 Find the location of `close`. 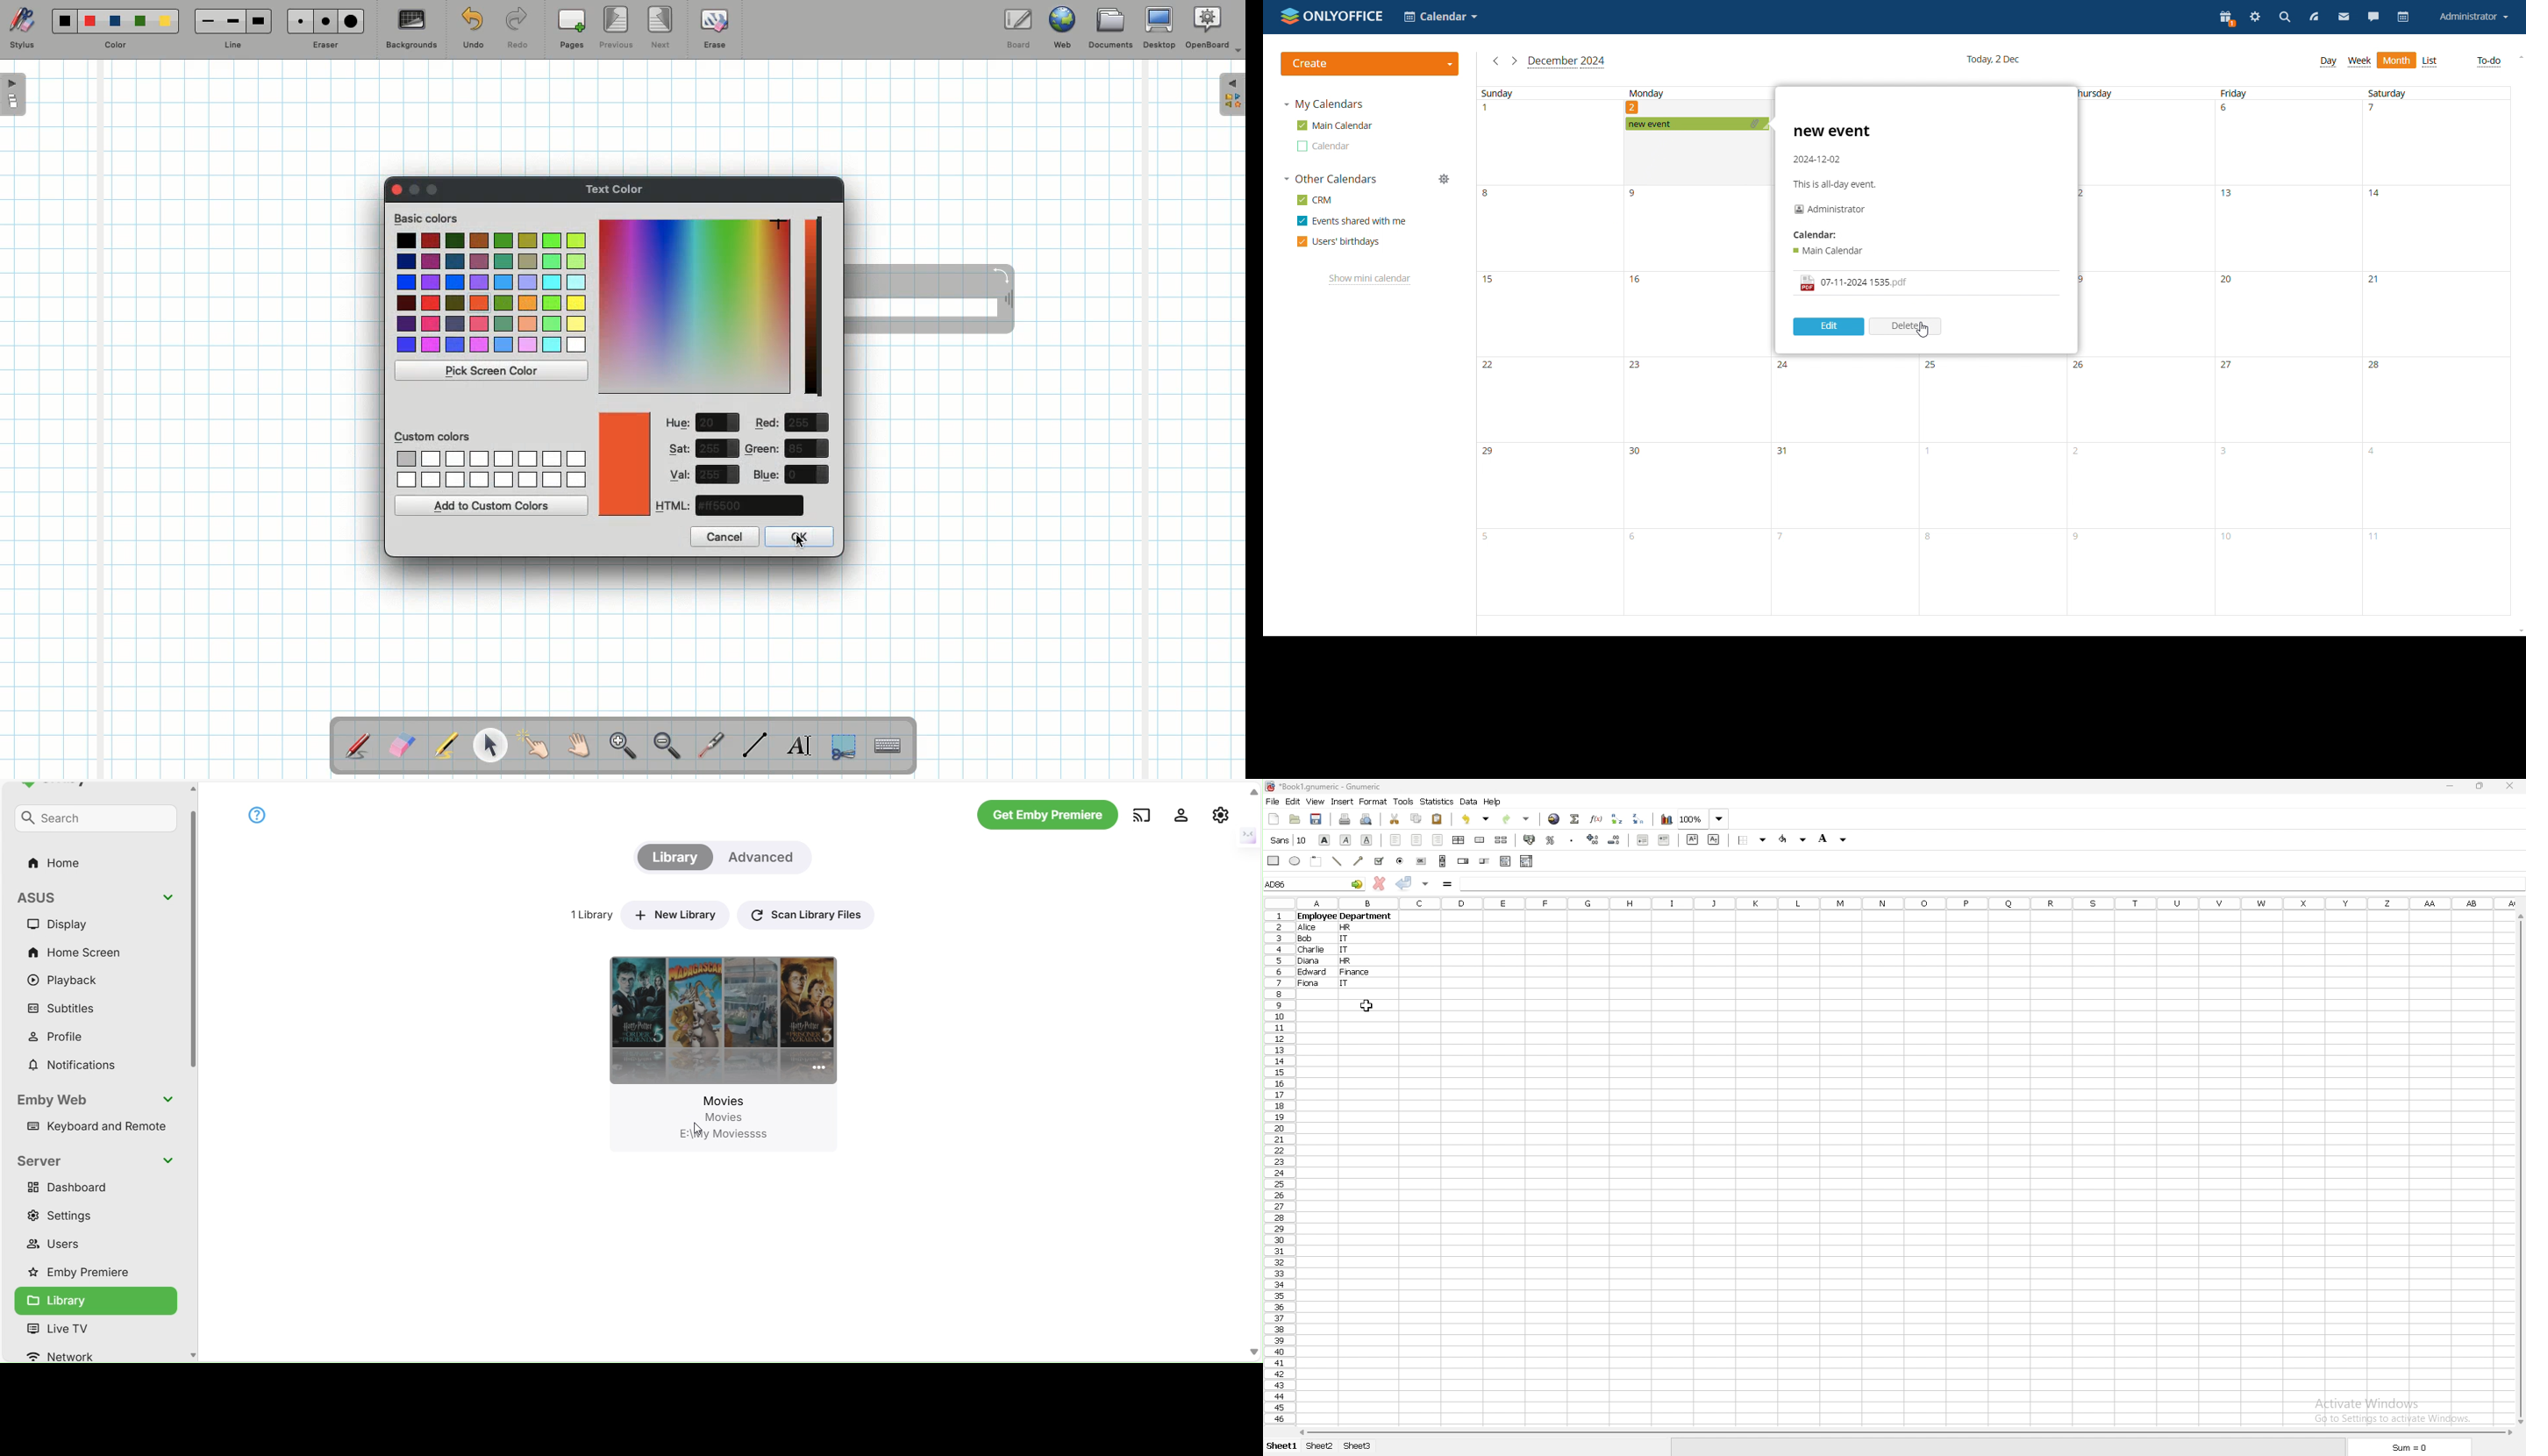

close is located at coordinates (2511, 785).